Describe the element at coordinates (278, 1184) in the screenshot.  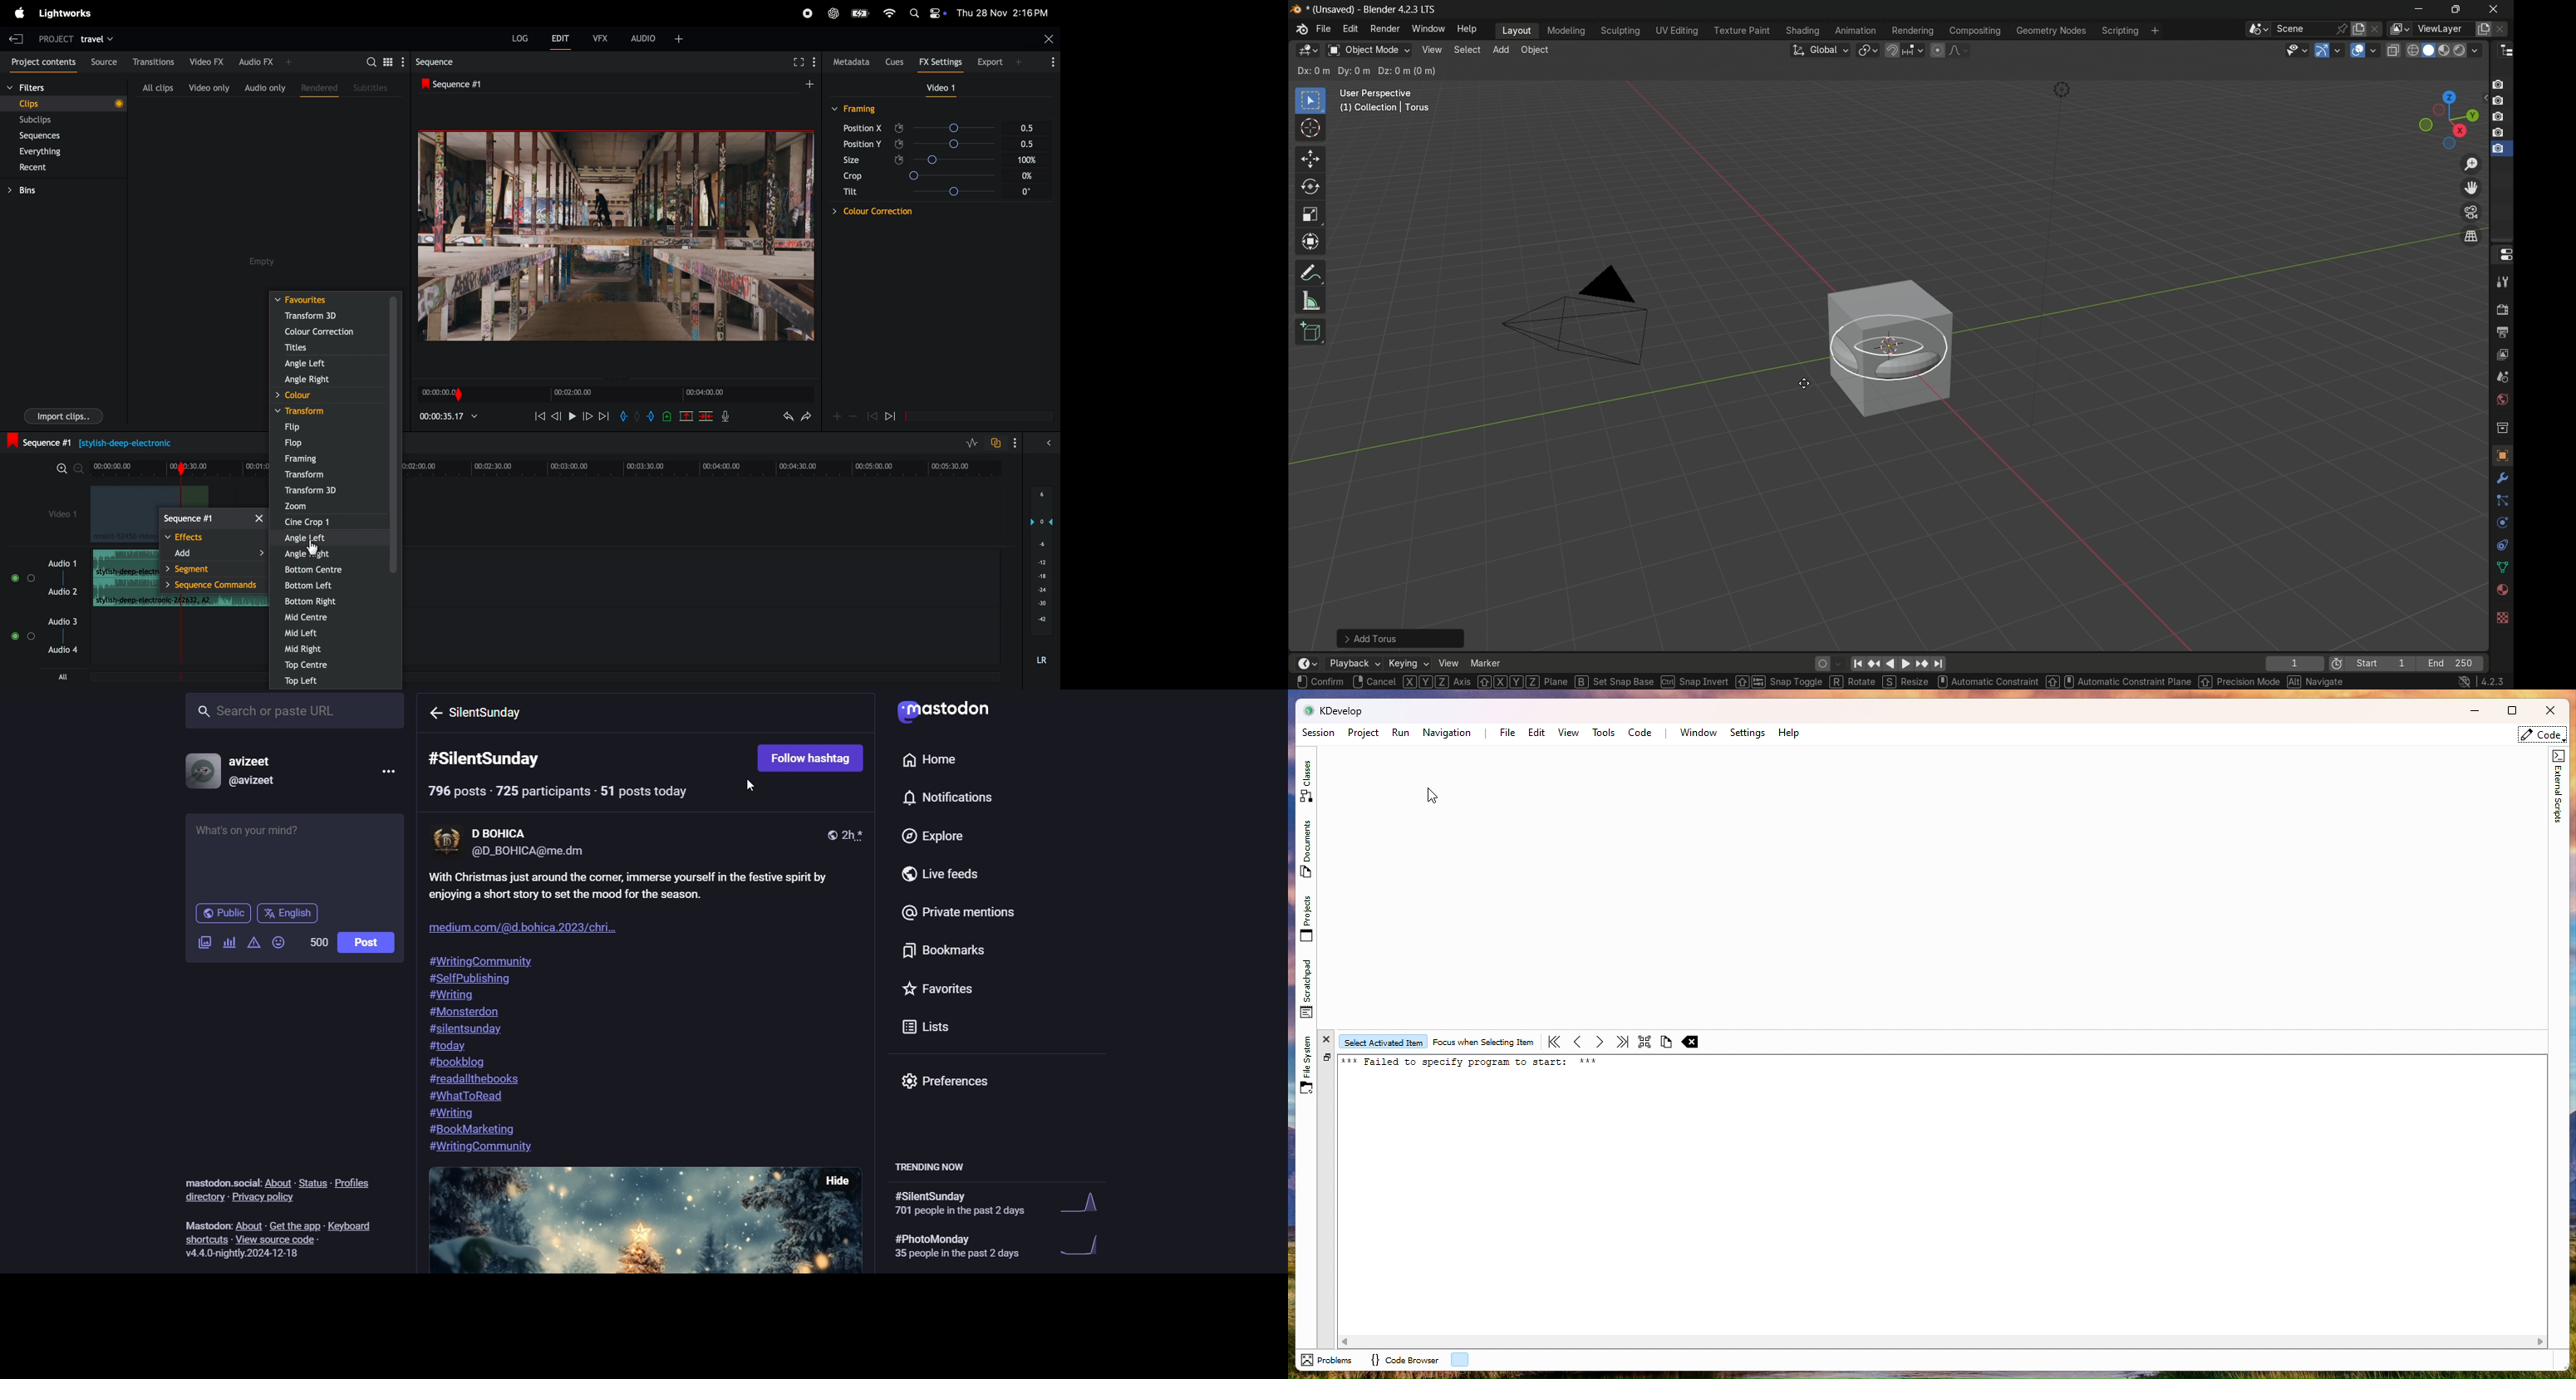
I see `about` at that location.